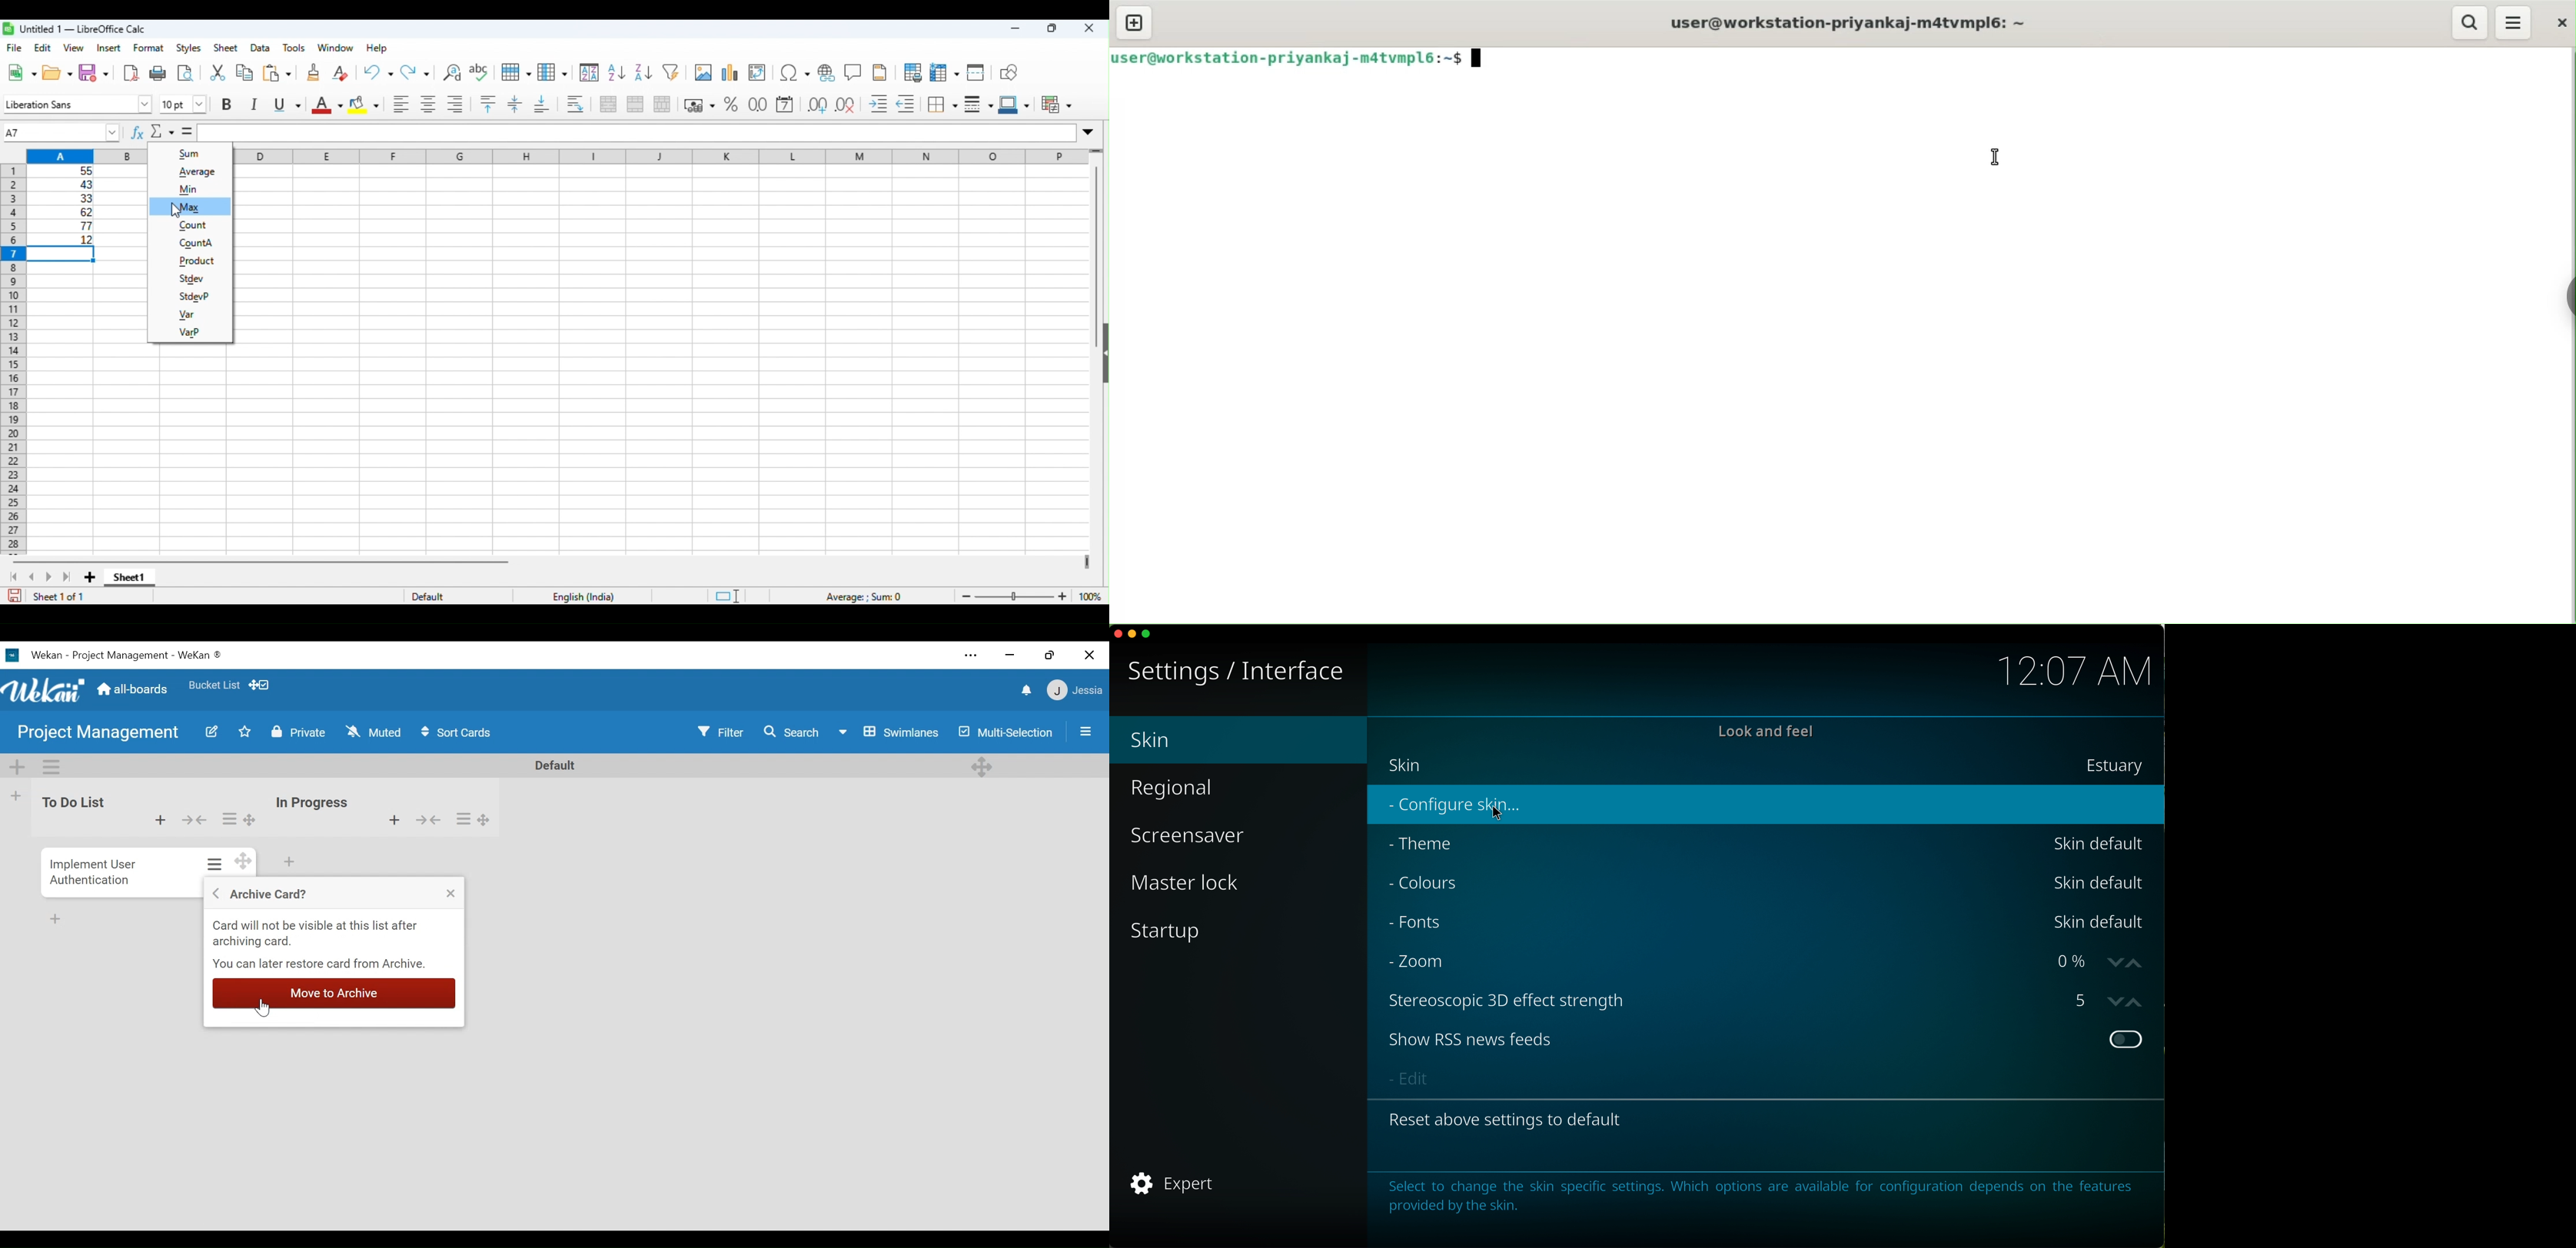  What do you see at coordinates (758, 105) in the screenshot?
I see `format as number` at bounding box center [758, 105].